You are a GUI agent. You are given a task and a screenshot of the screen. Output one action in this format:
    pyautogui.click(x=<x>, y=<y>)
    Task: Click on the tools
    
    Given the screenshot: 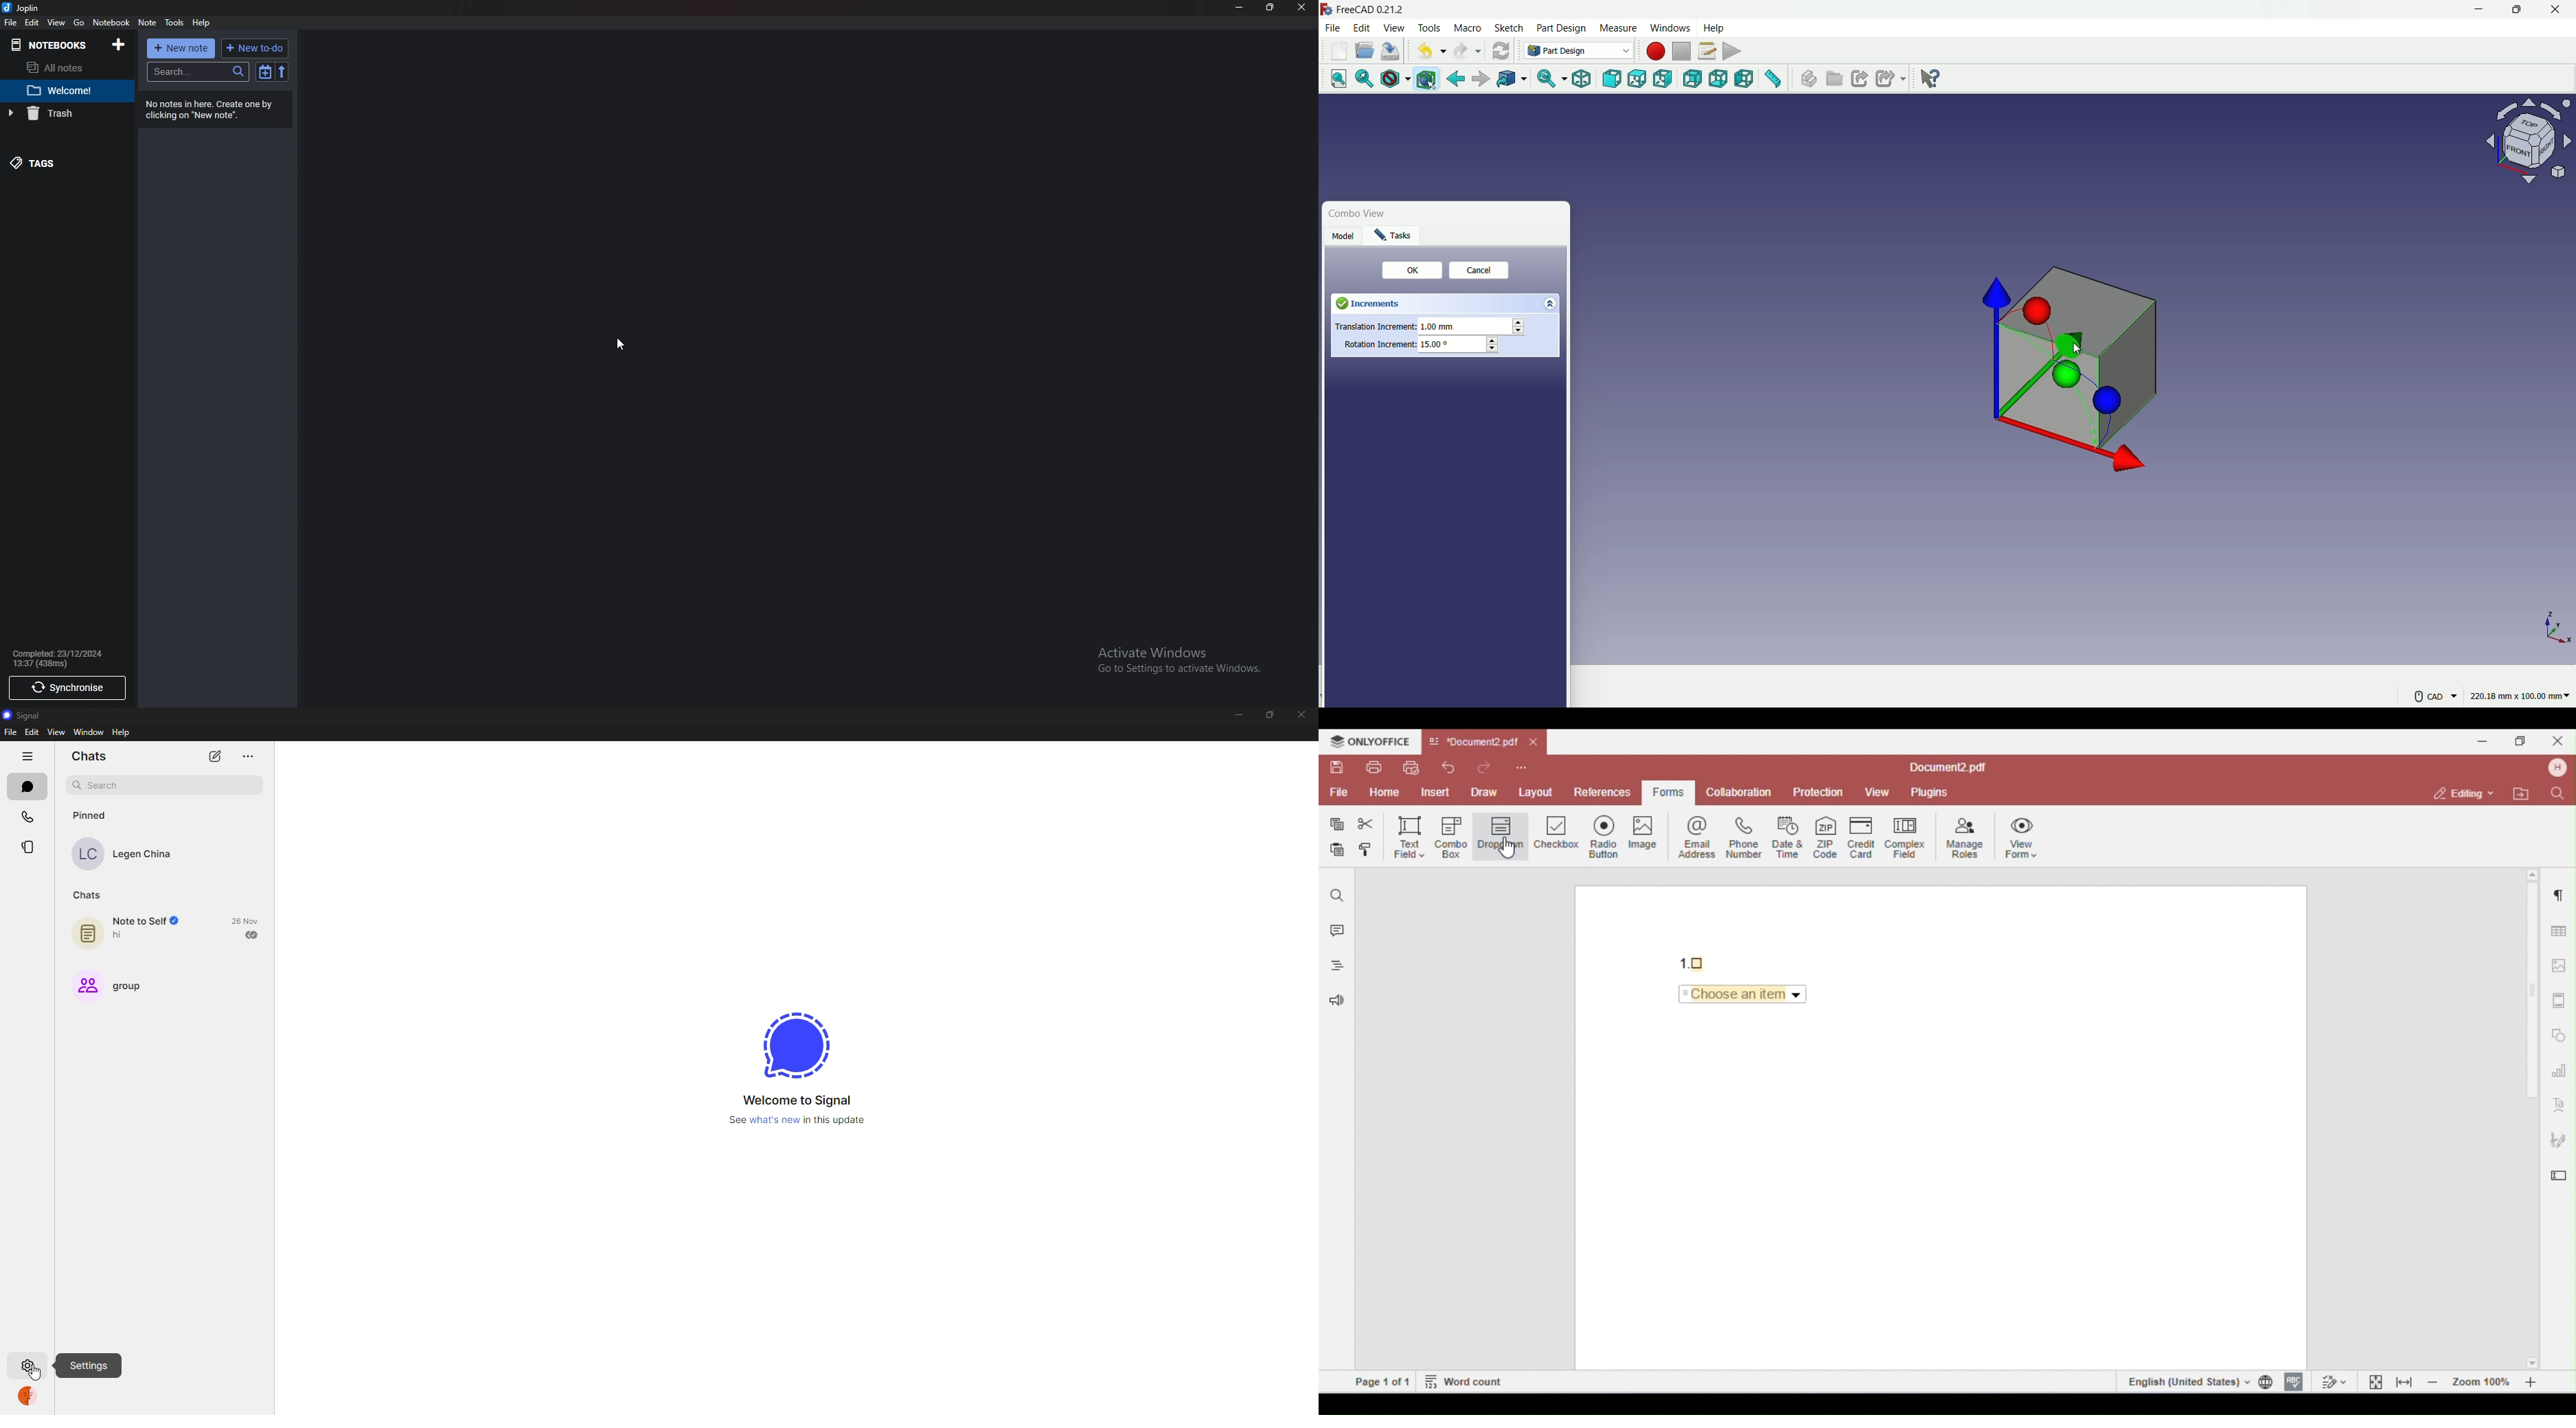 What is the action you would take?
    pyautogui.click(x=1431, y=28)
    